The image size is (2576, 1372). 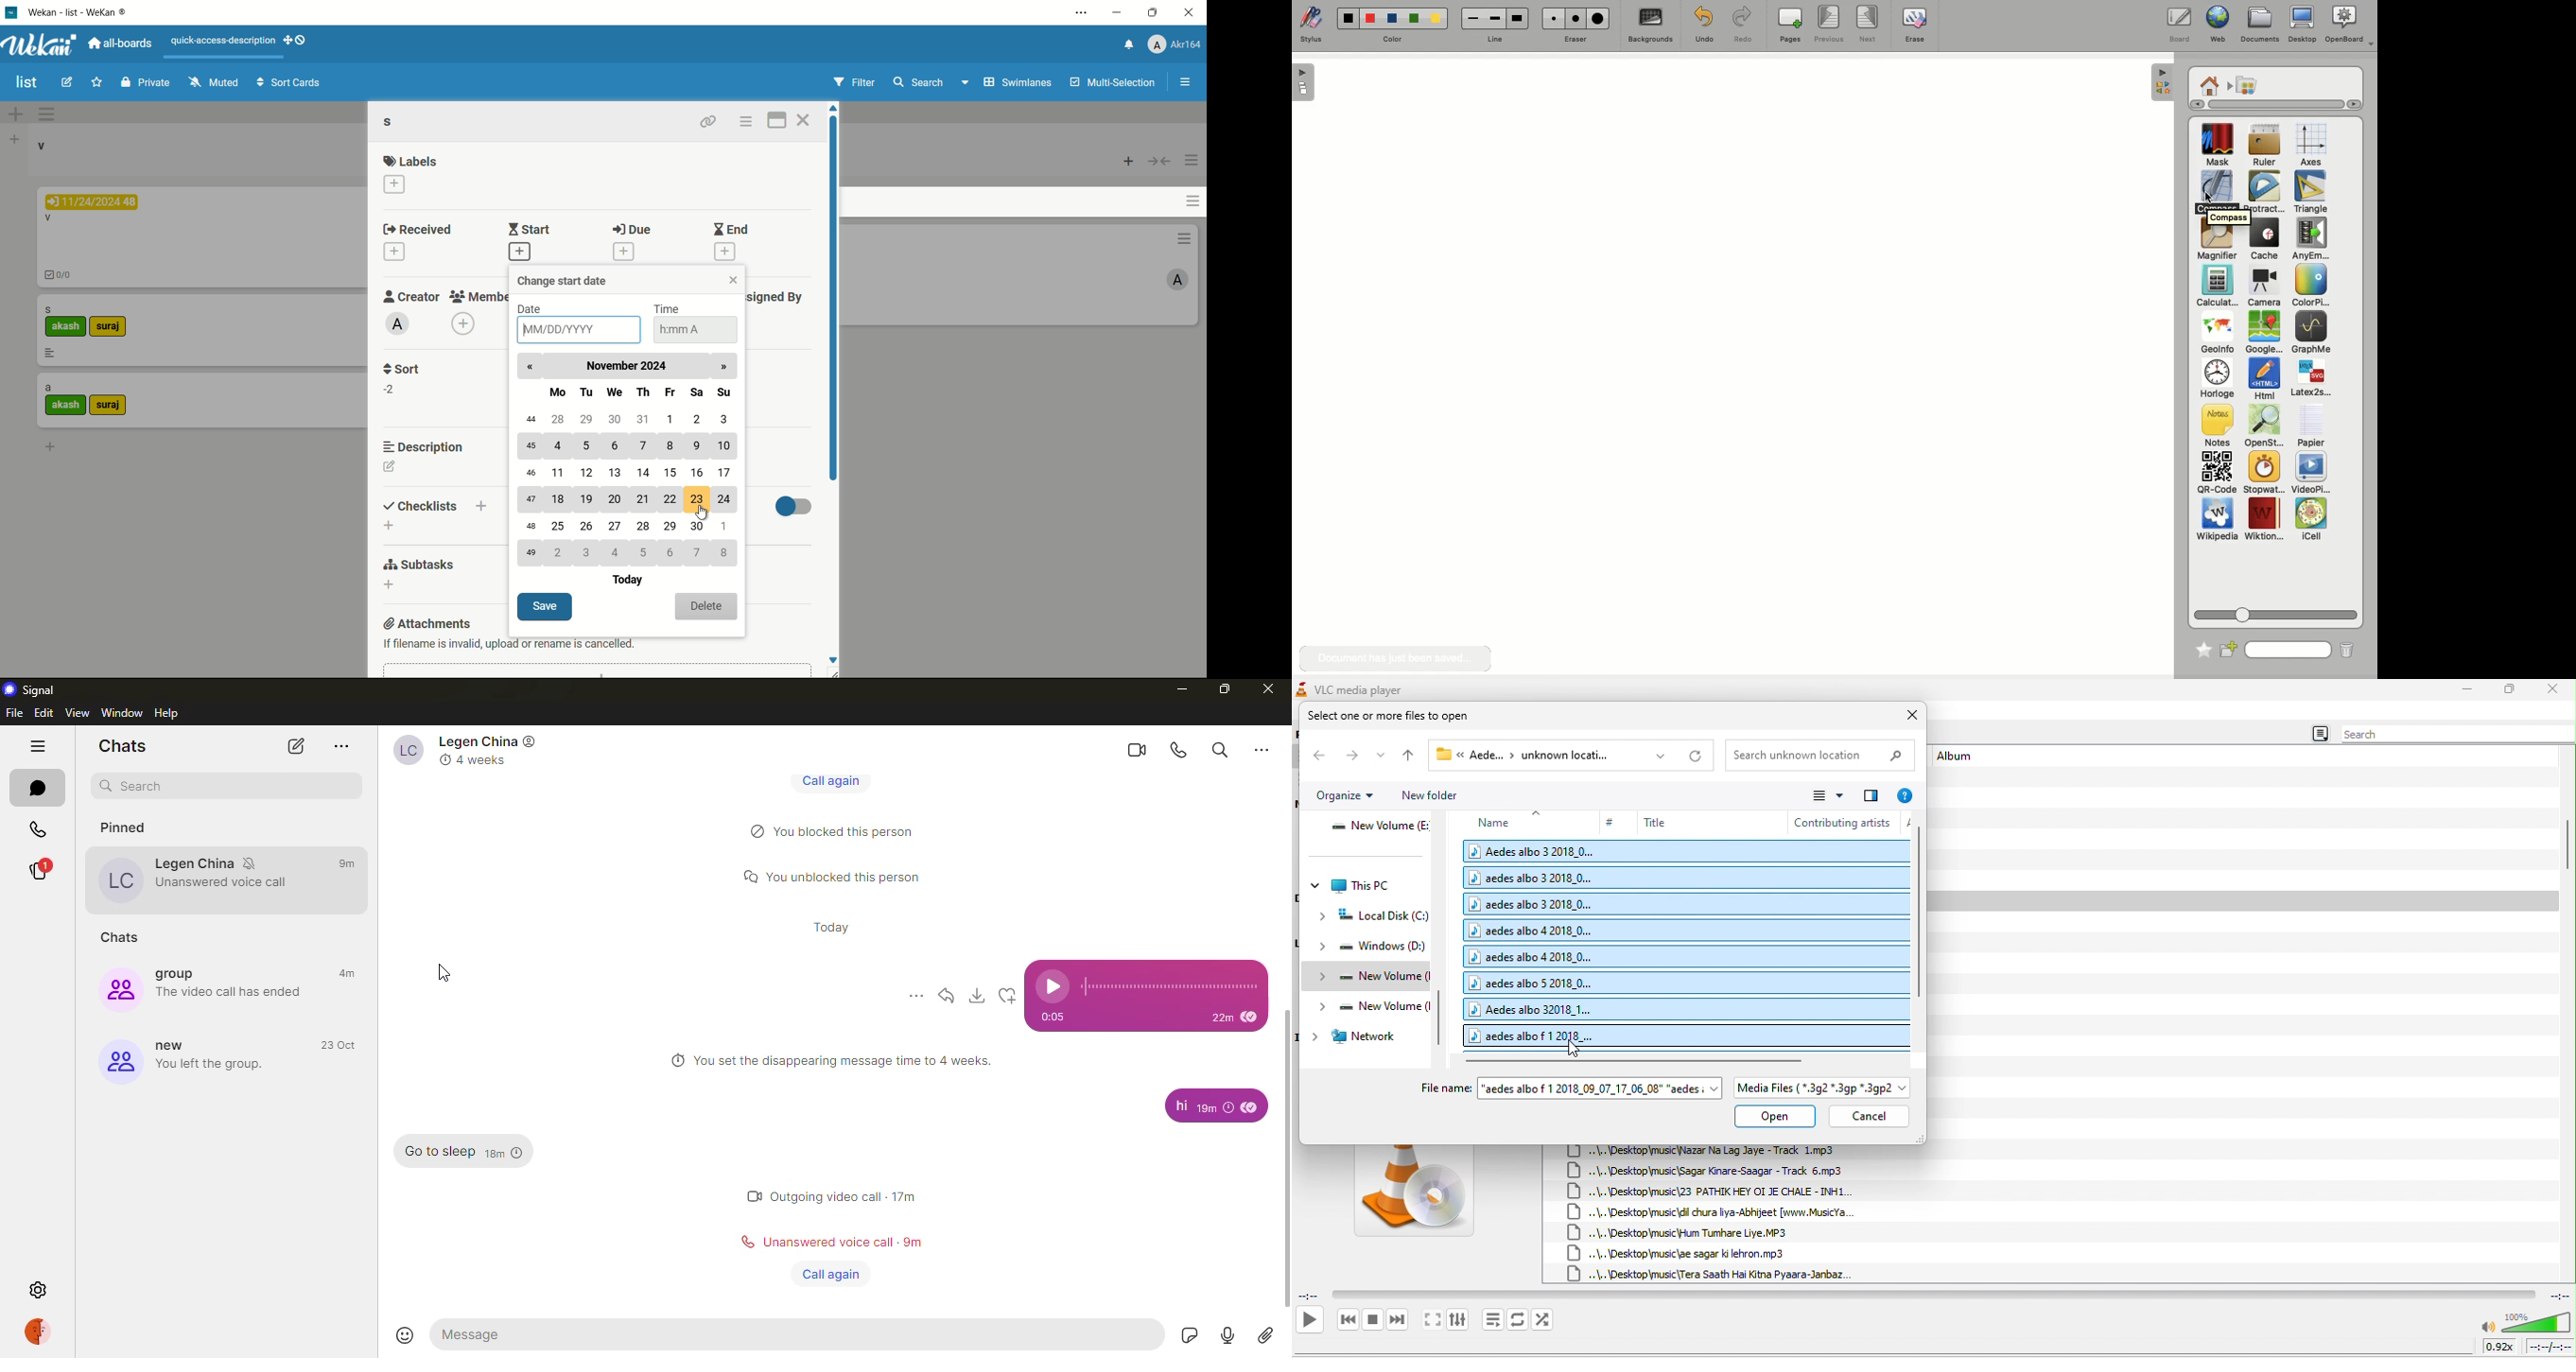 I want to click on name, so click(x=1506, y=820).